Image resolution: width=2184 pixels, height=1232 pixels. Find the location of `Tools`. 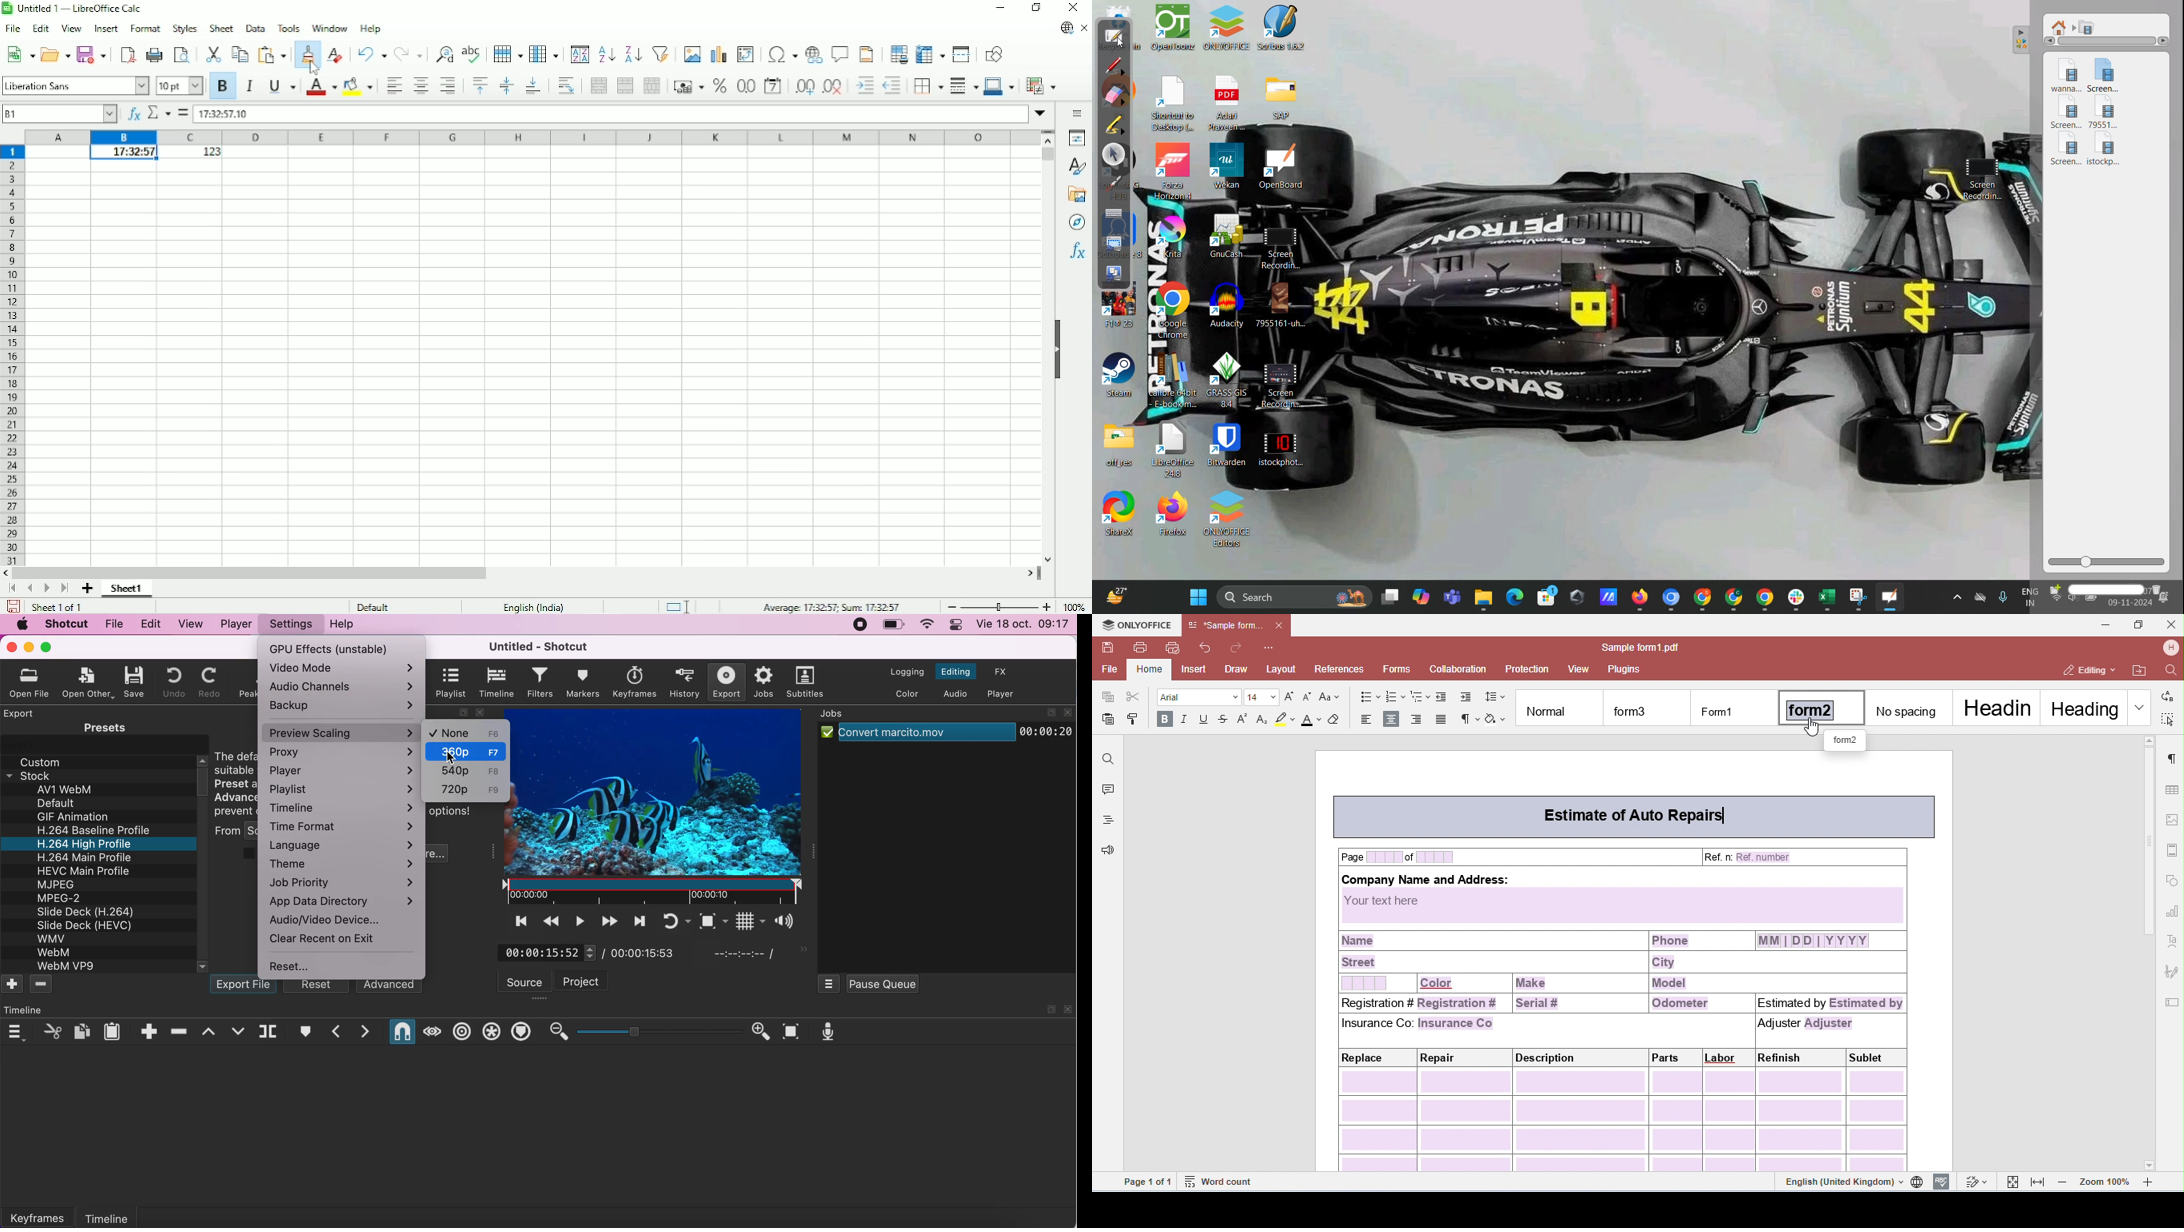

Tools is located at coordinates (288, 27).